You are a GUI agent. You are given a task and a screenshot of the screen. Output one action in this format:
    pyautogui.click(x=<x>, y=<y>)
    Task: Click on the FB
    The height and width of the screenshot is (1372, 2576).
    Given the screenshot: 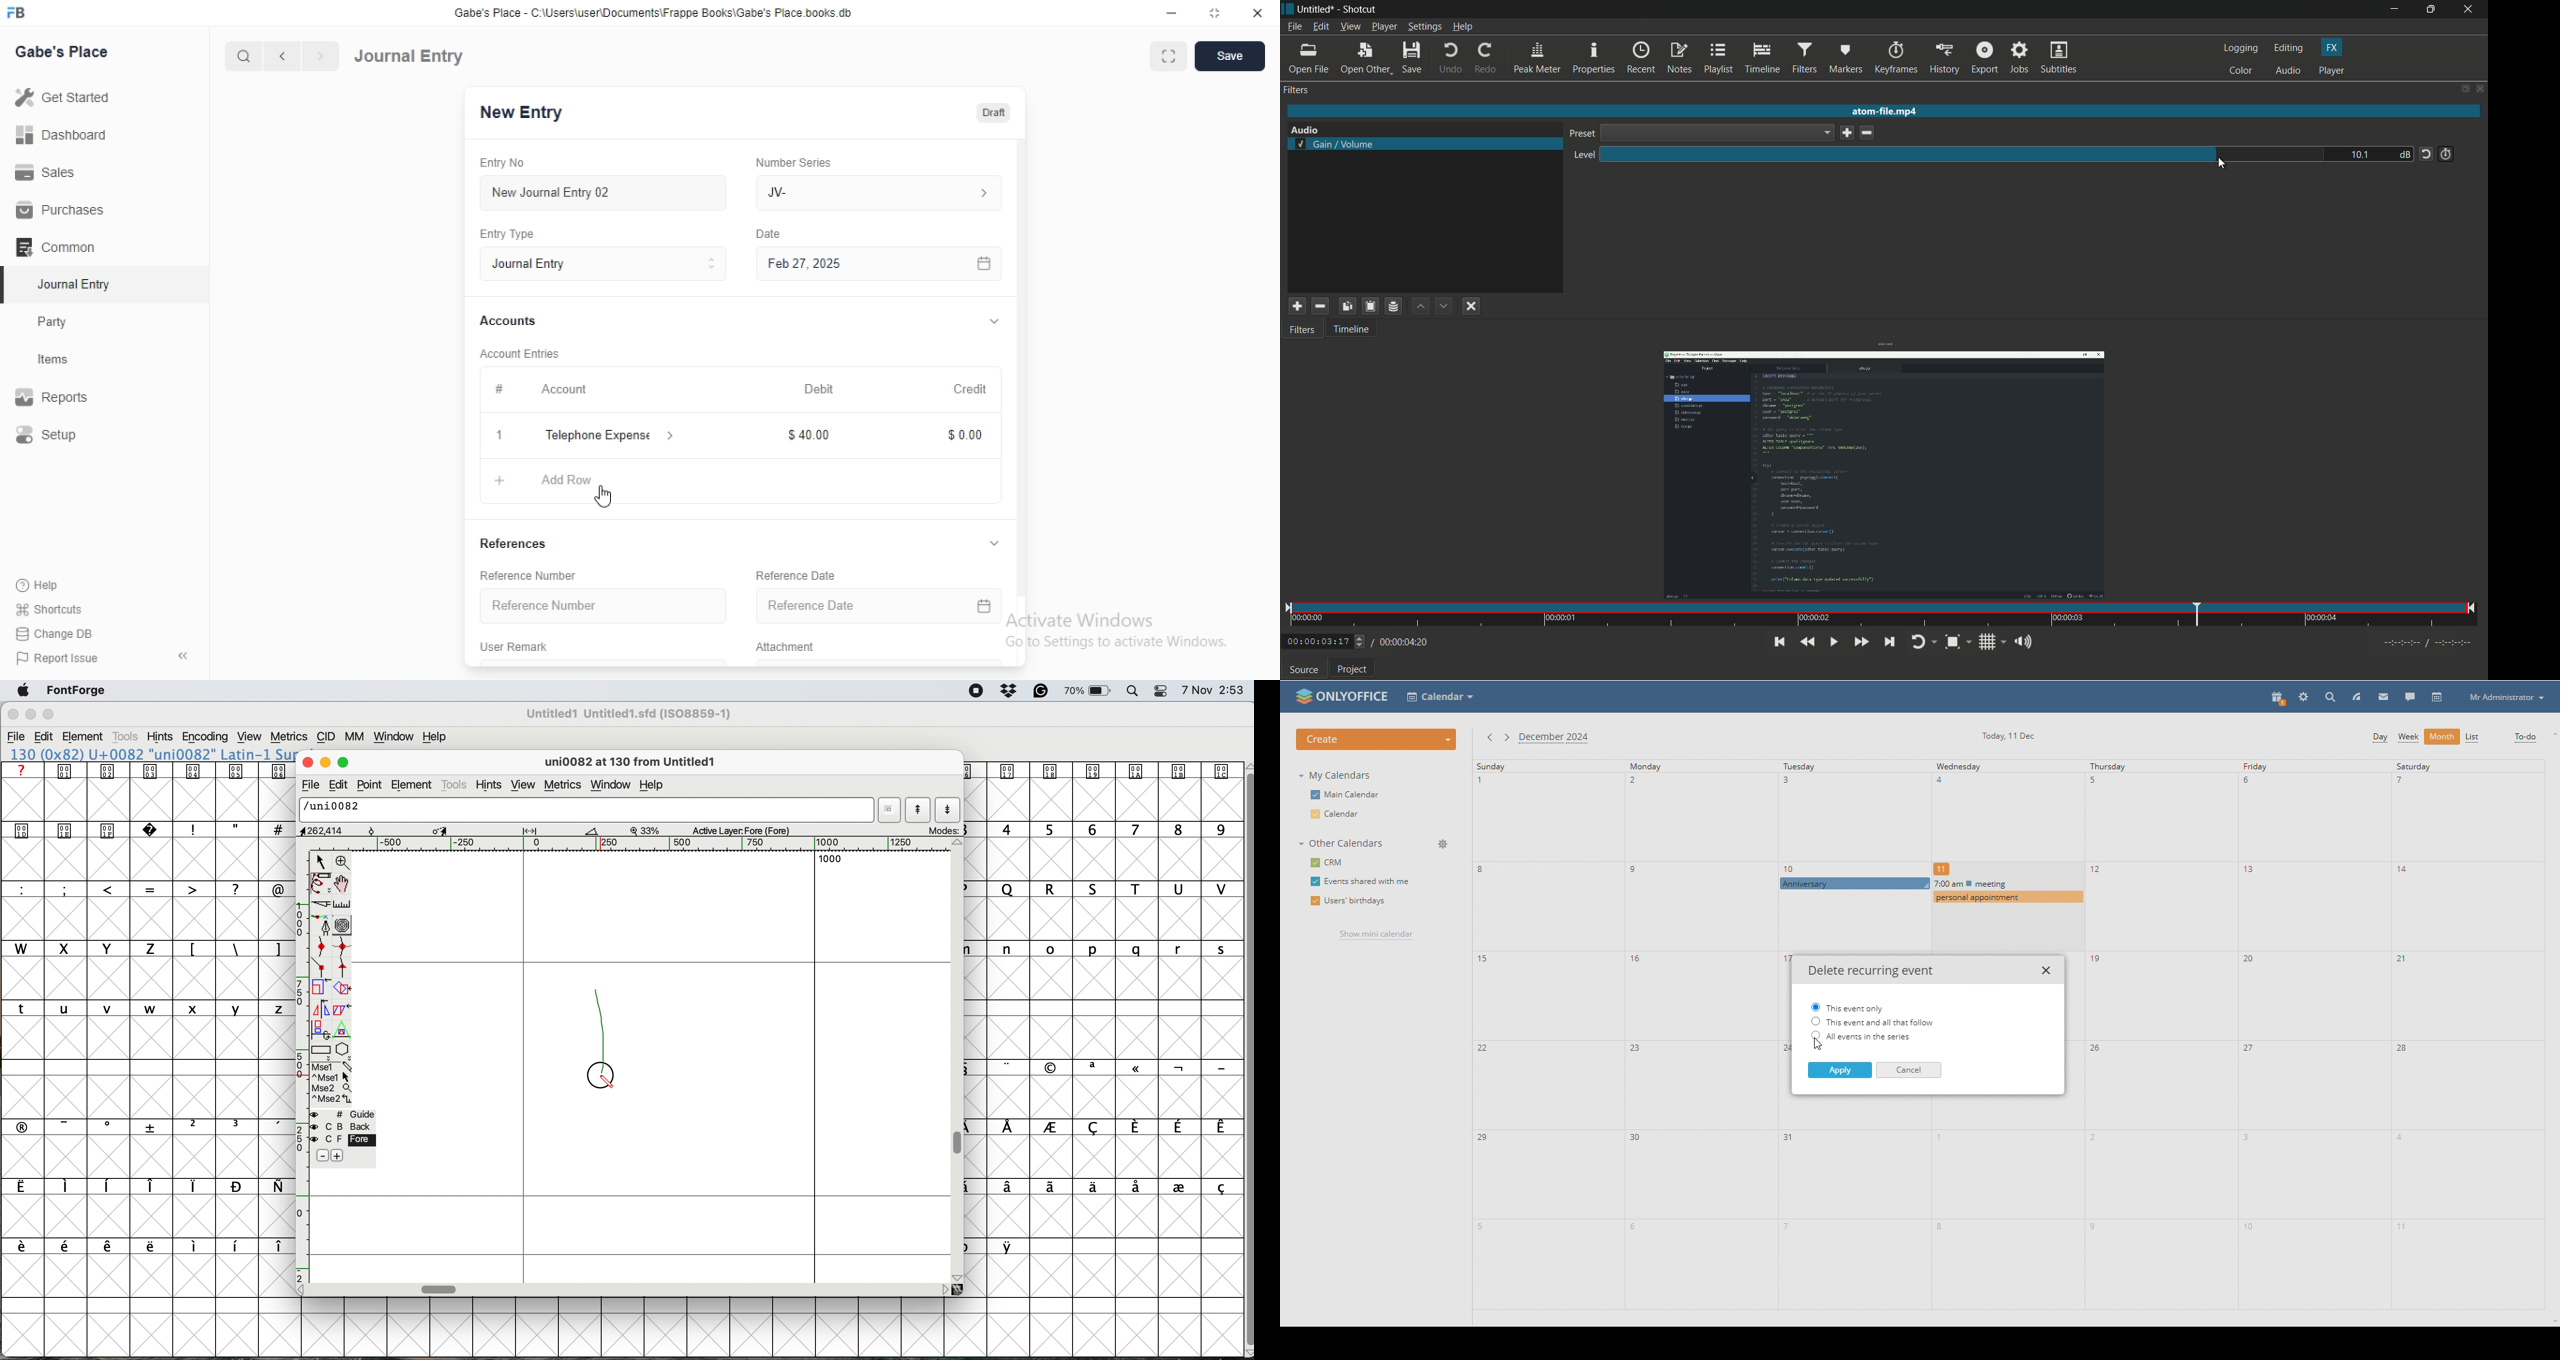 What is the action you would take?
    pyautogui.click(x=19, y=11)
    